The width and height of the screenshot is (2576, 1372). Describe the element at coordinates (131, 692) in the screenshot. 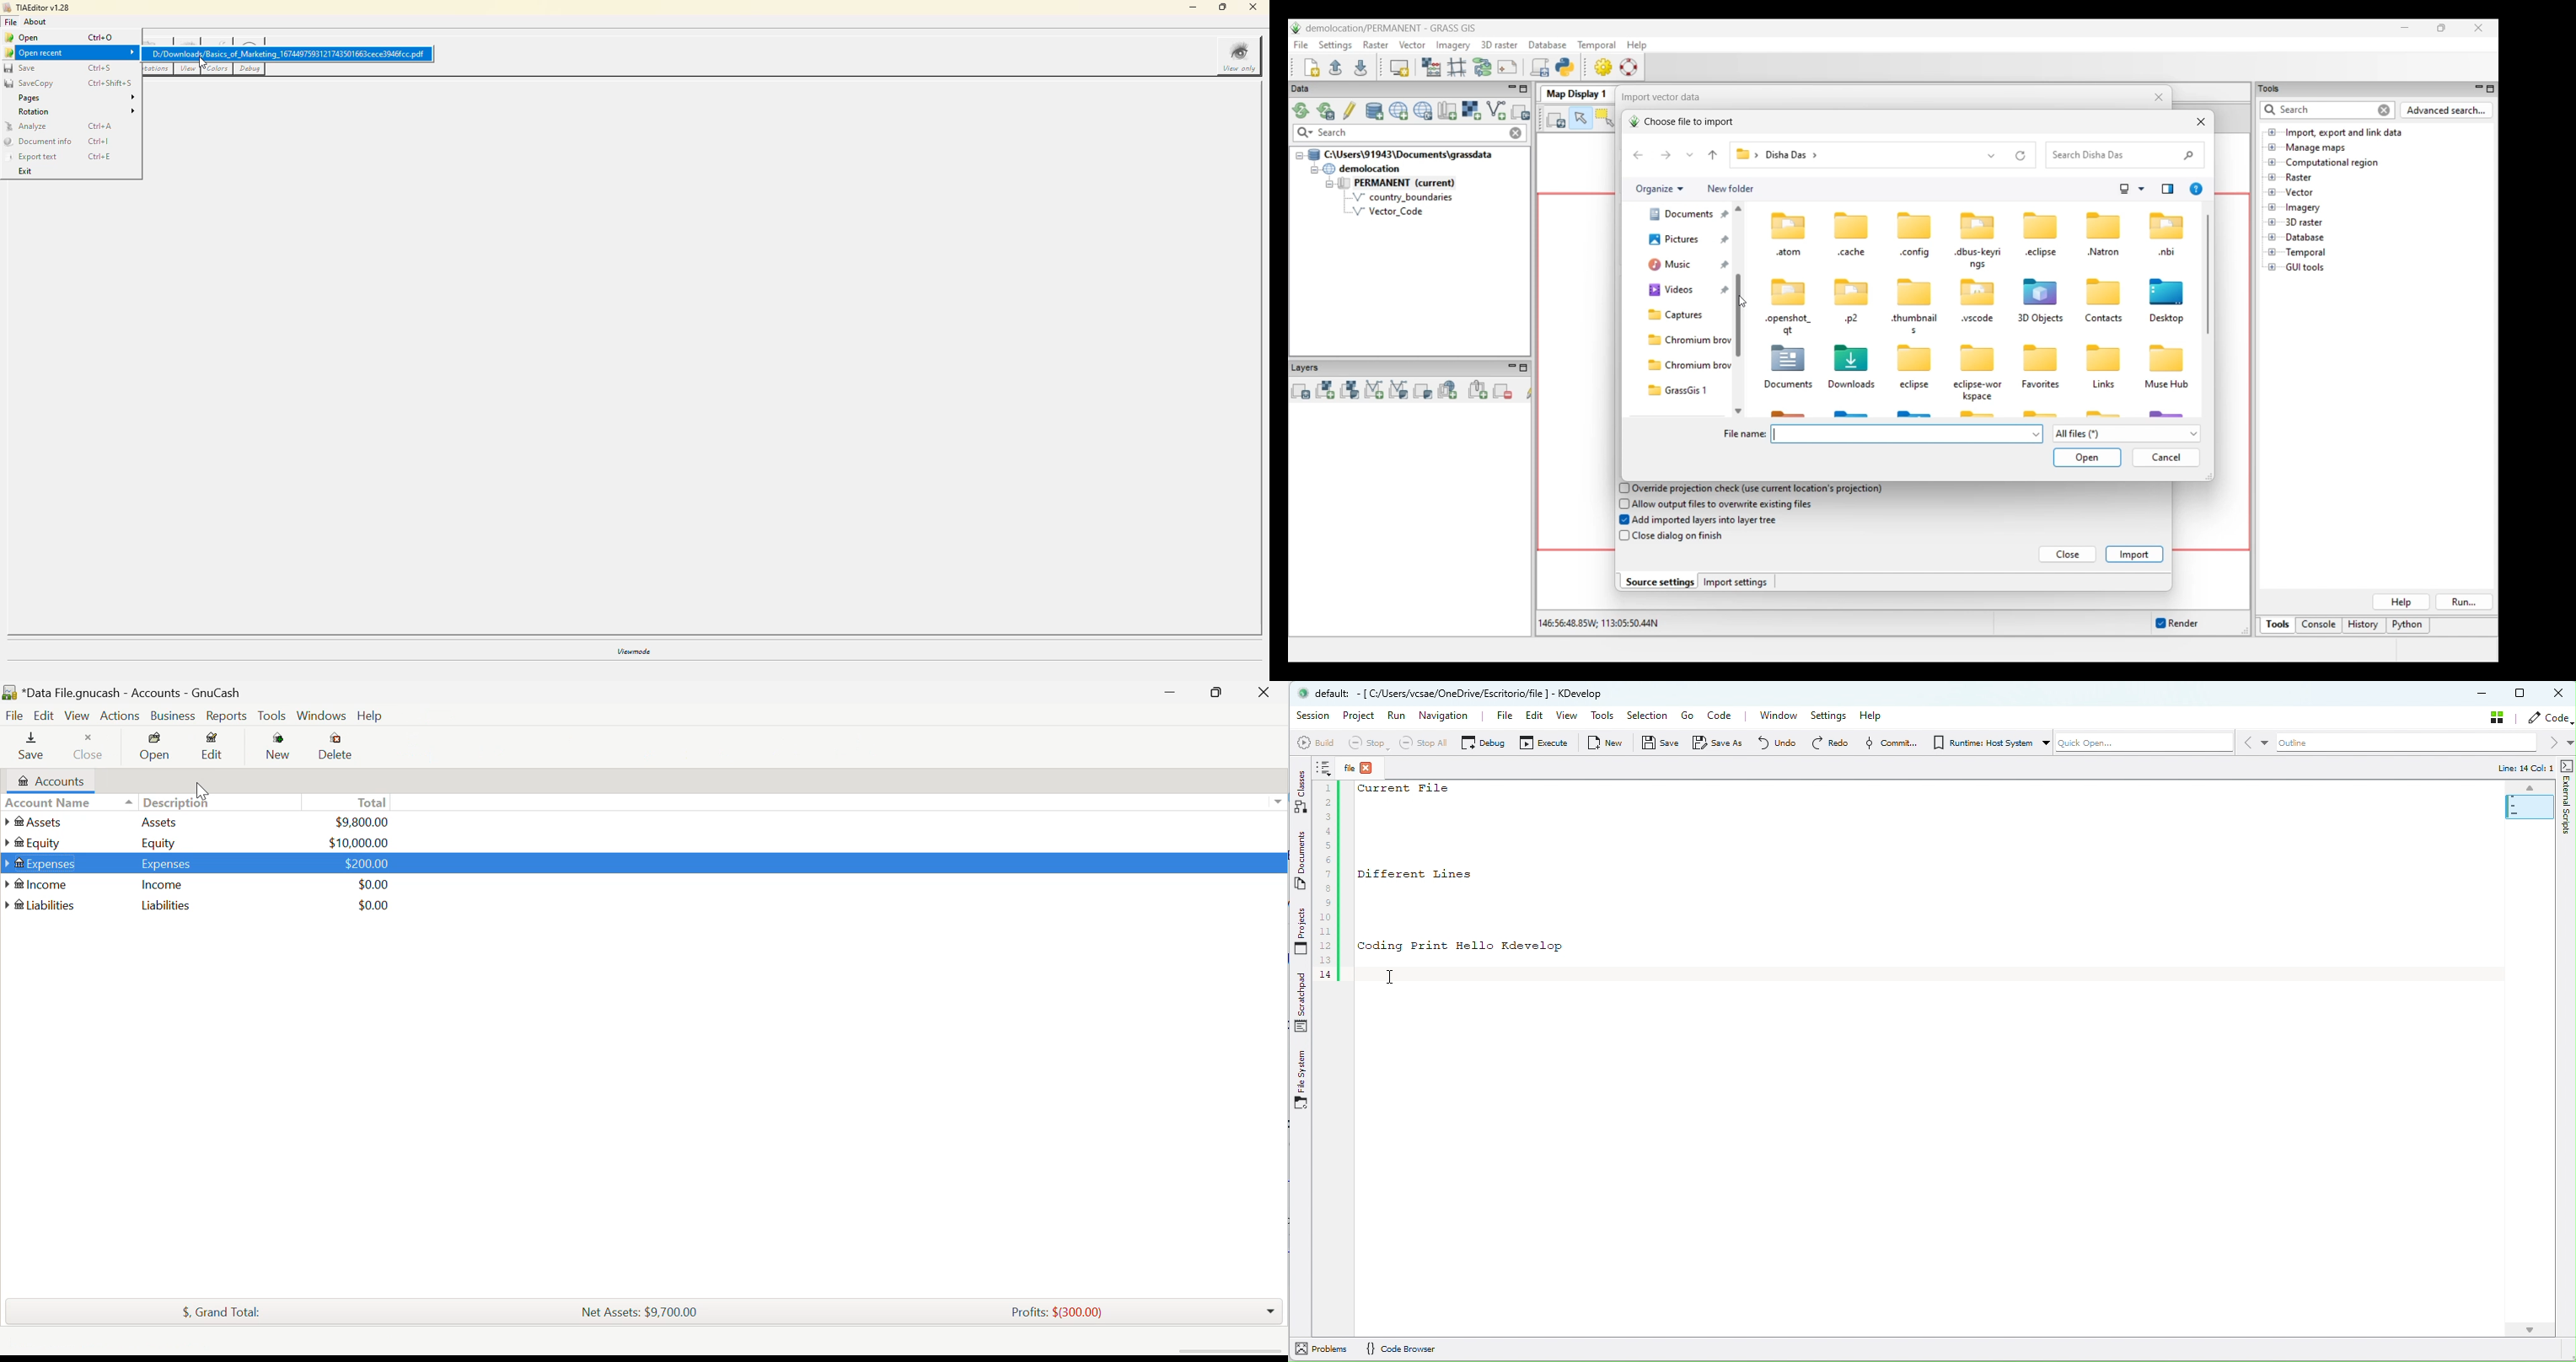

I see `*Data File.gnucash - Accounts - GnuCash` at that location.